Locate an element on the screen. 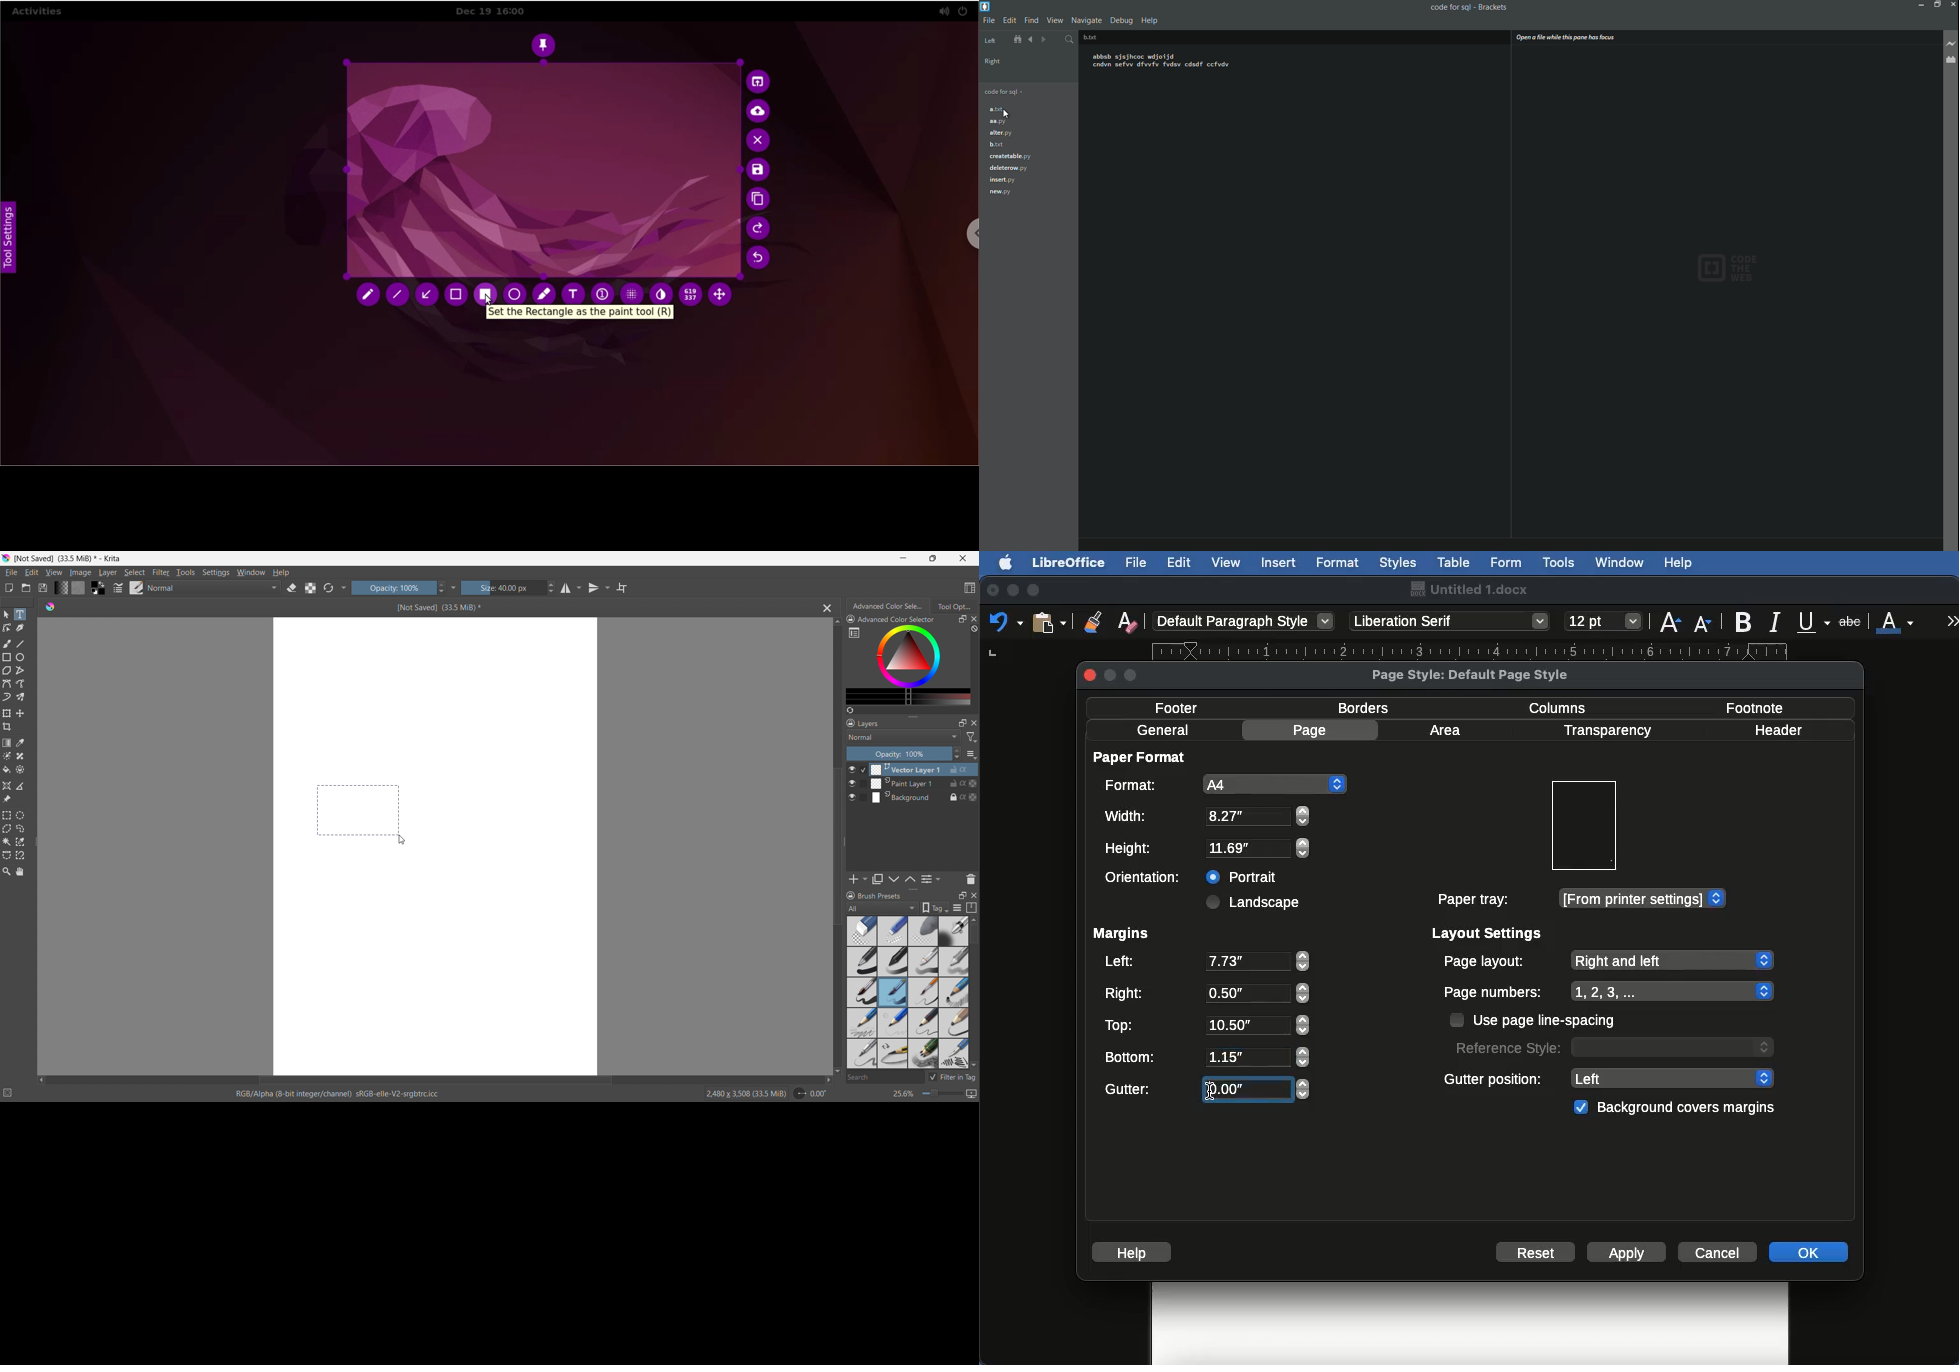  View menu is located at coordinates (1055, 20).